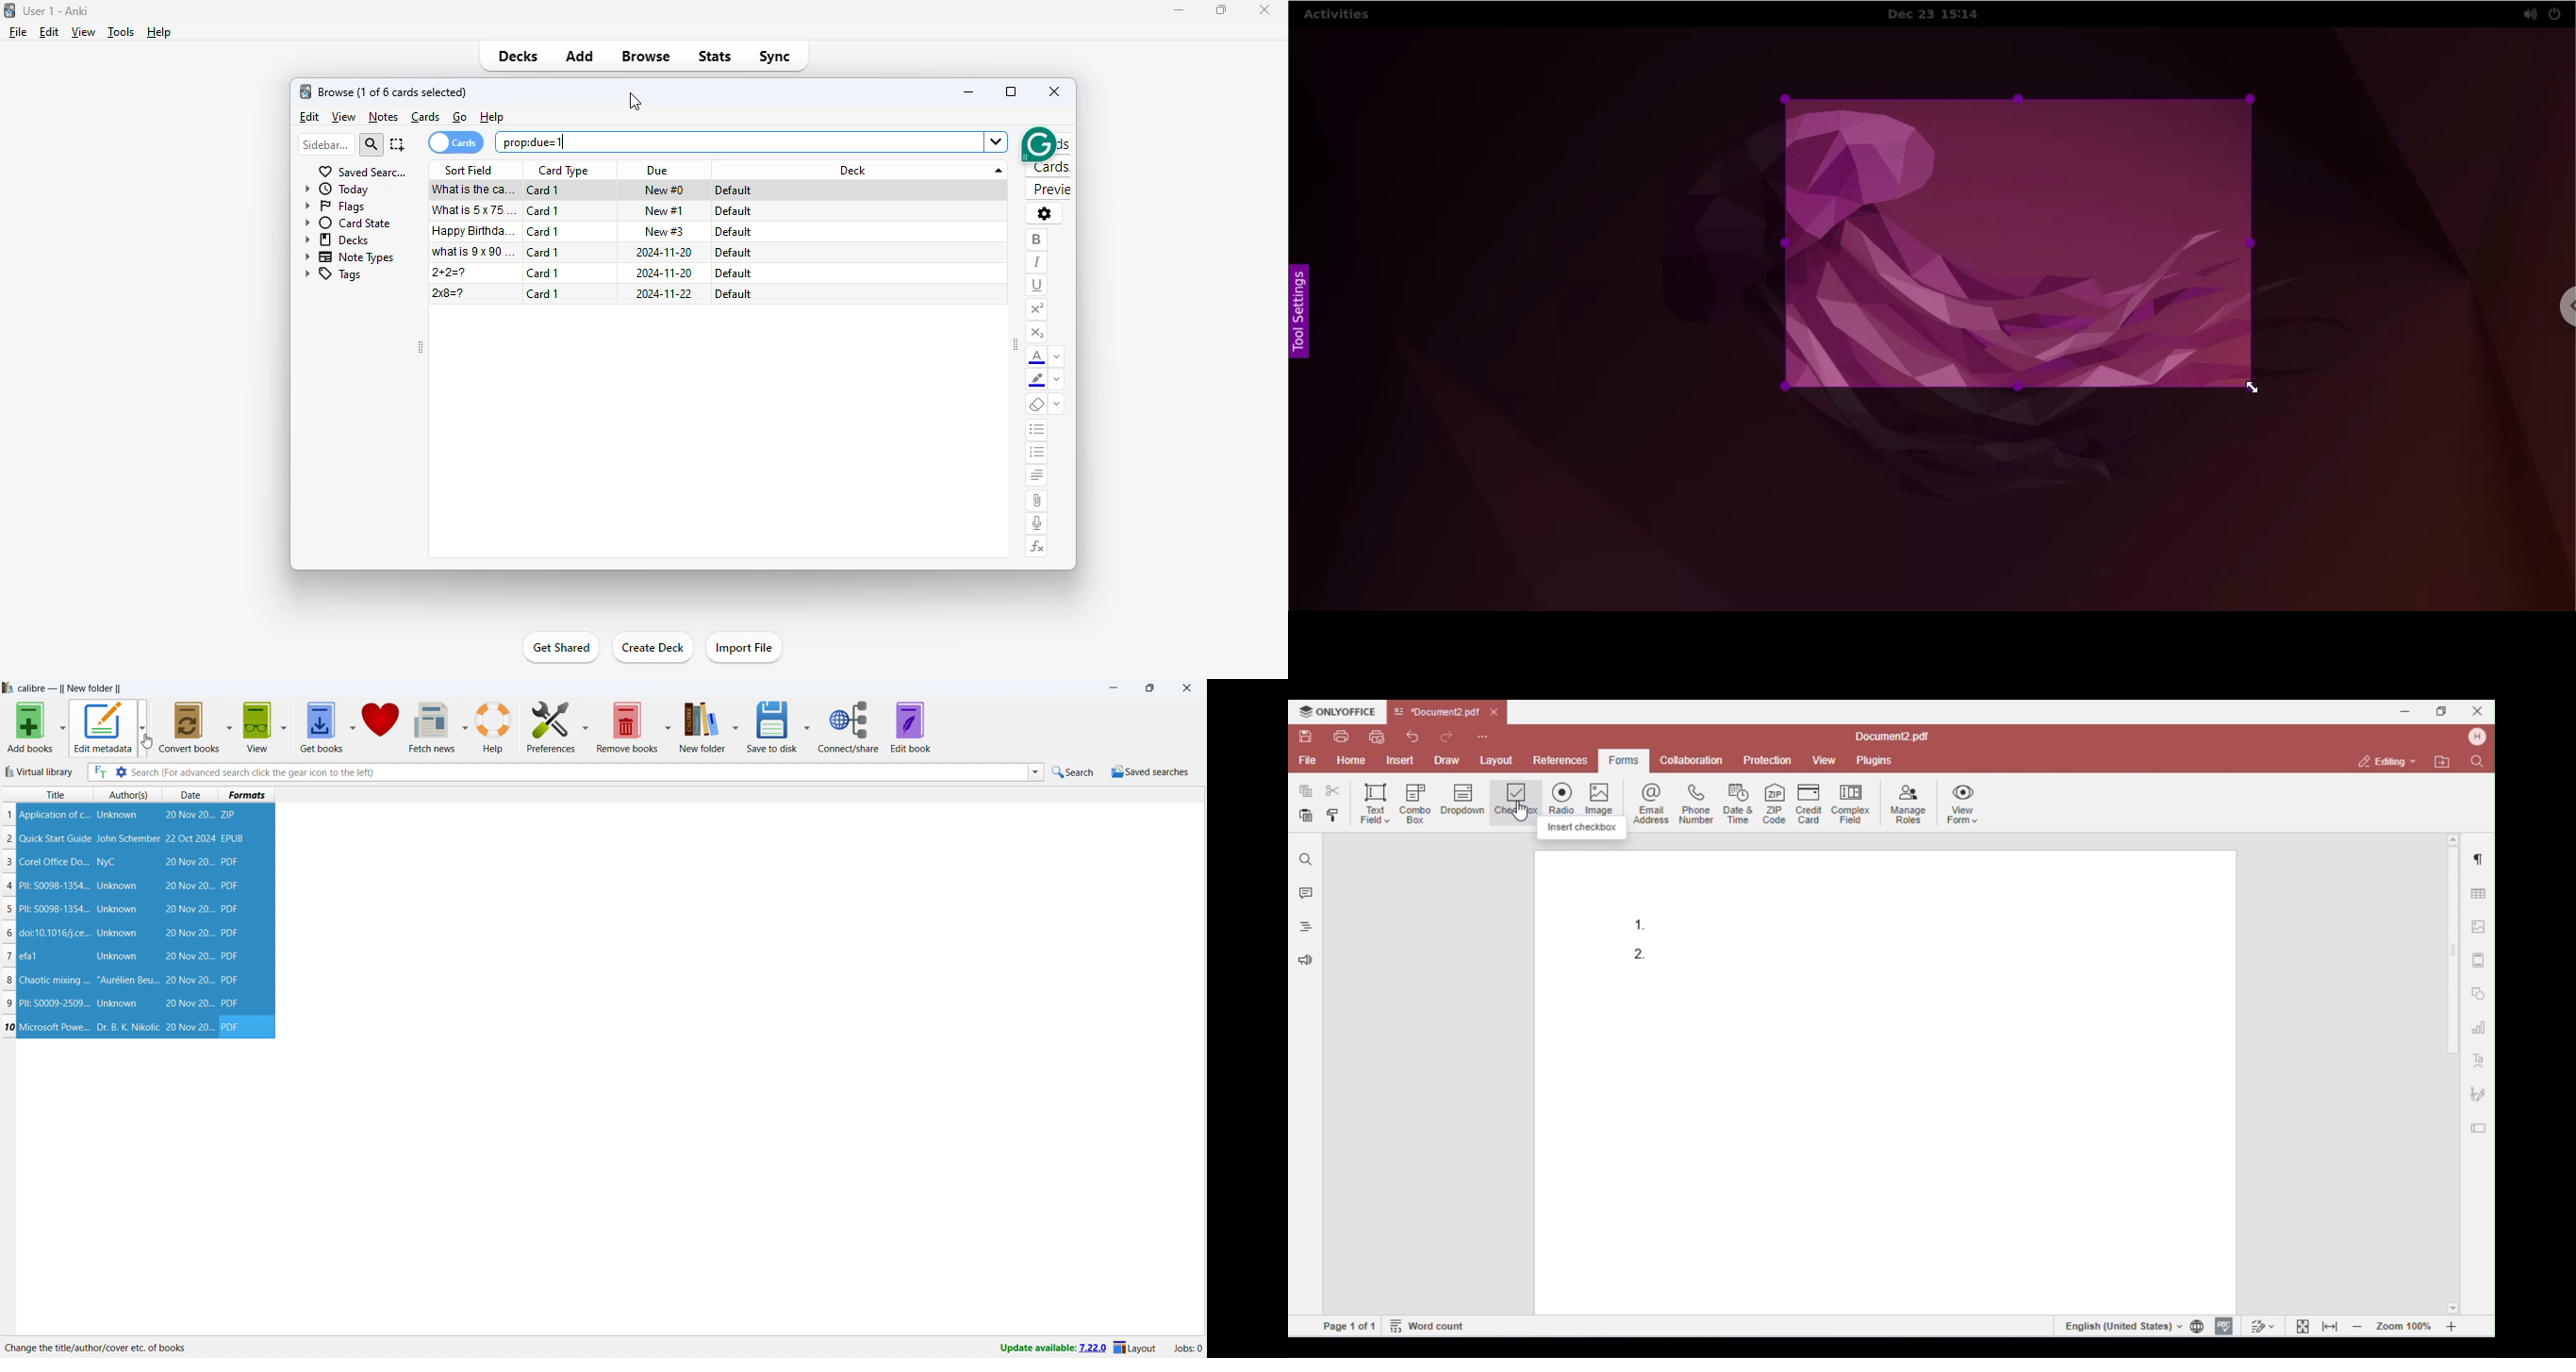  I want to click on what is 5x75=?, so click(475, 210).